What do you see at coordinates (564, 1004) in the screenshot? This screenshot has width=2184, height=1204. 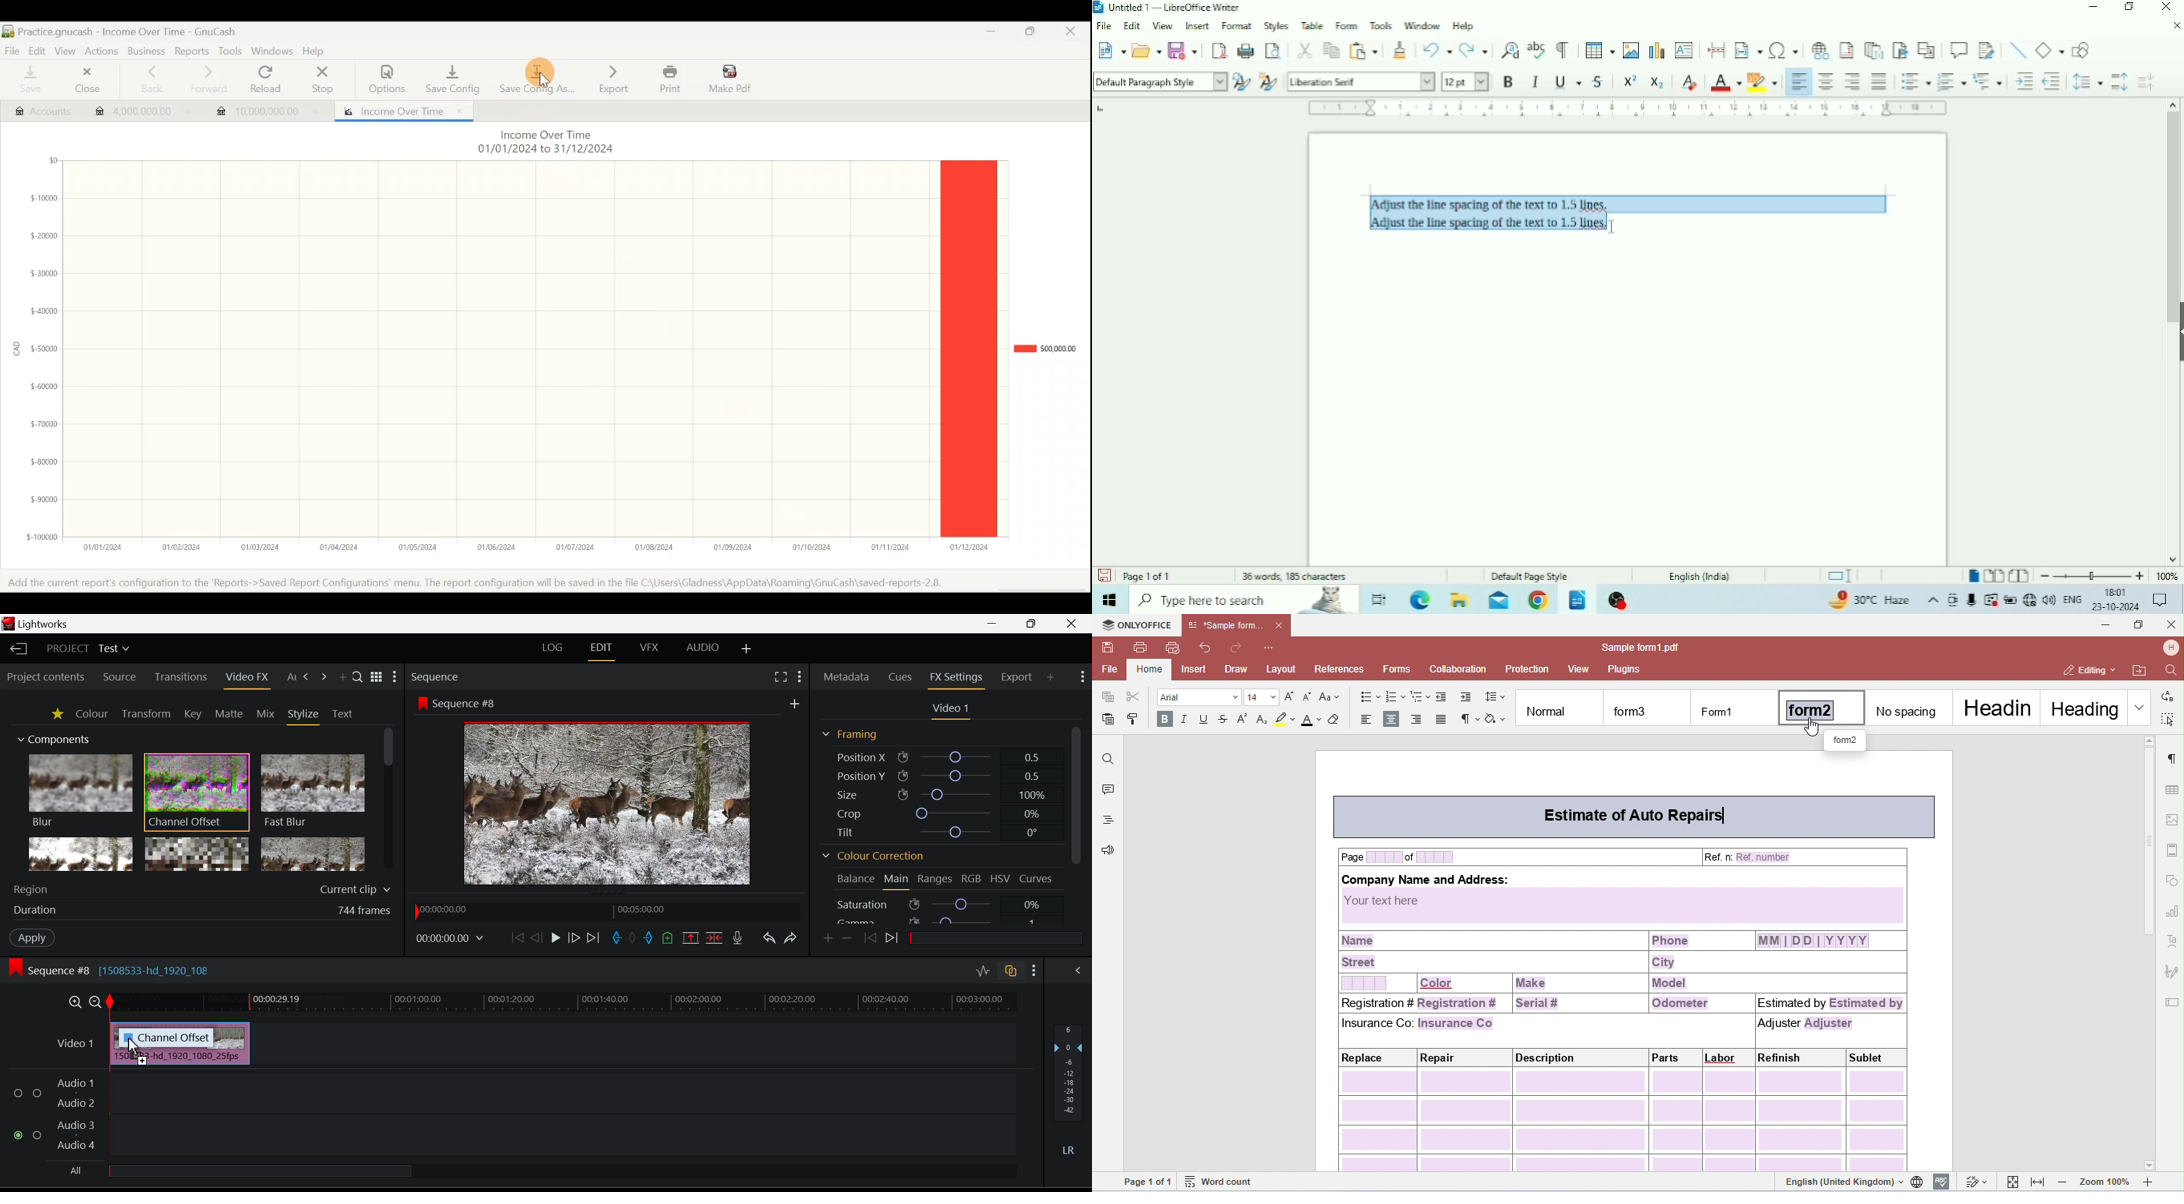 I see `Project Timeline Track` at bounding box center [564, 1004].